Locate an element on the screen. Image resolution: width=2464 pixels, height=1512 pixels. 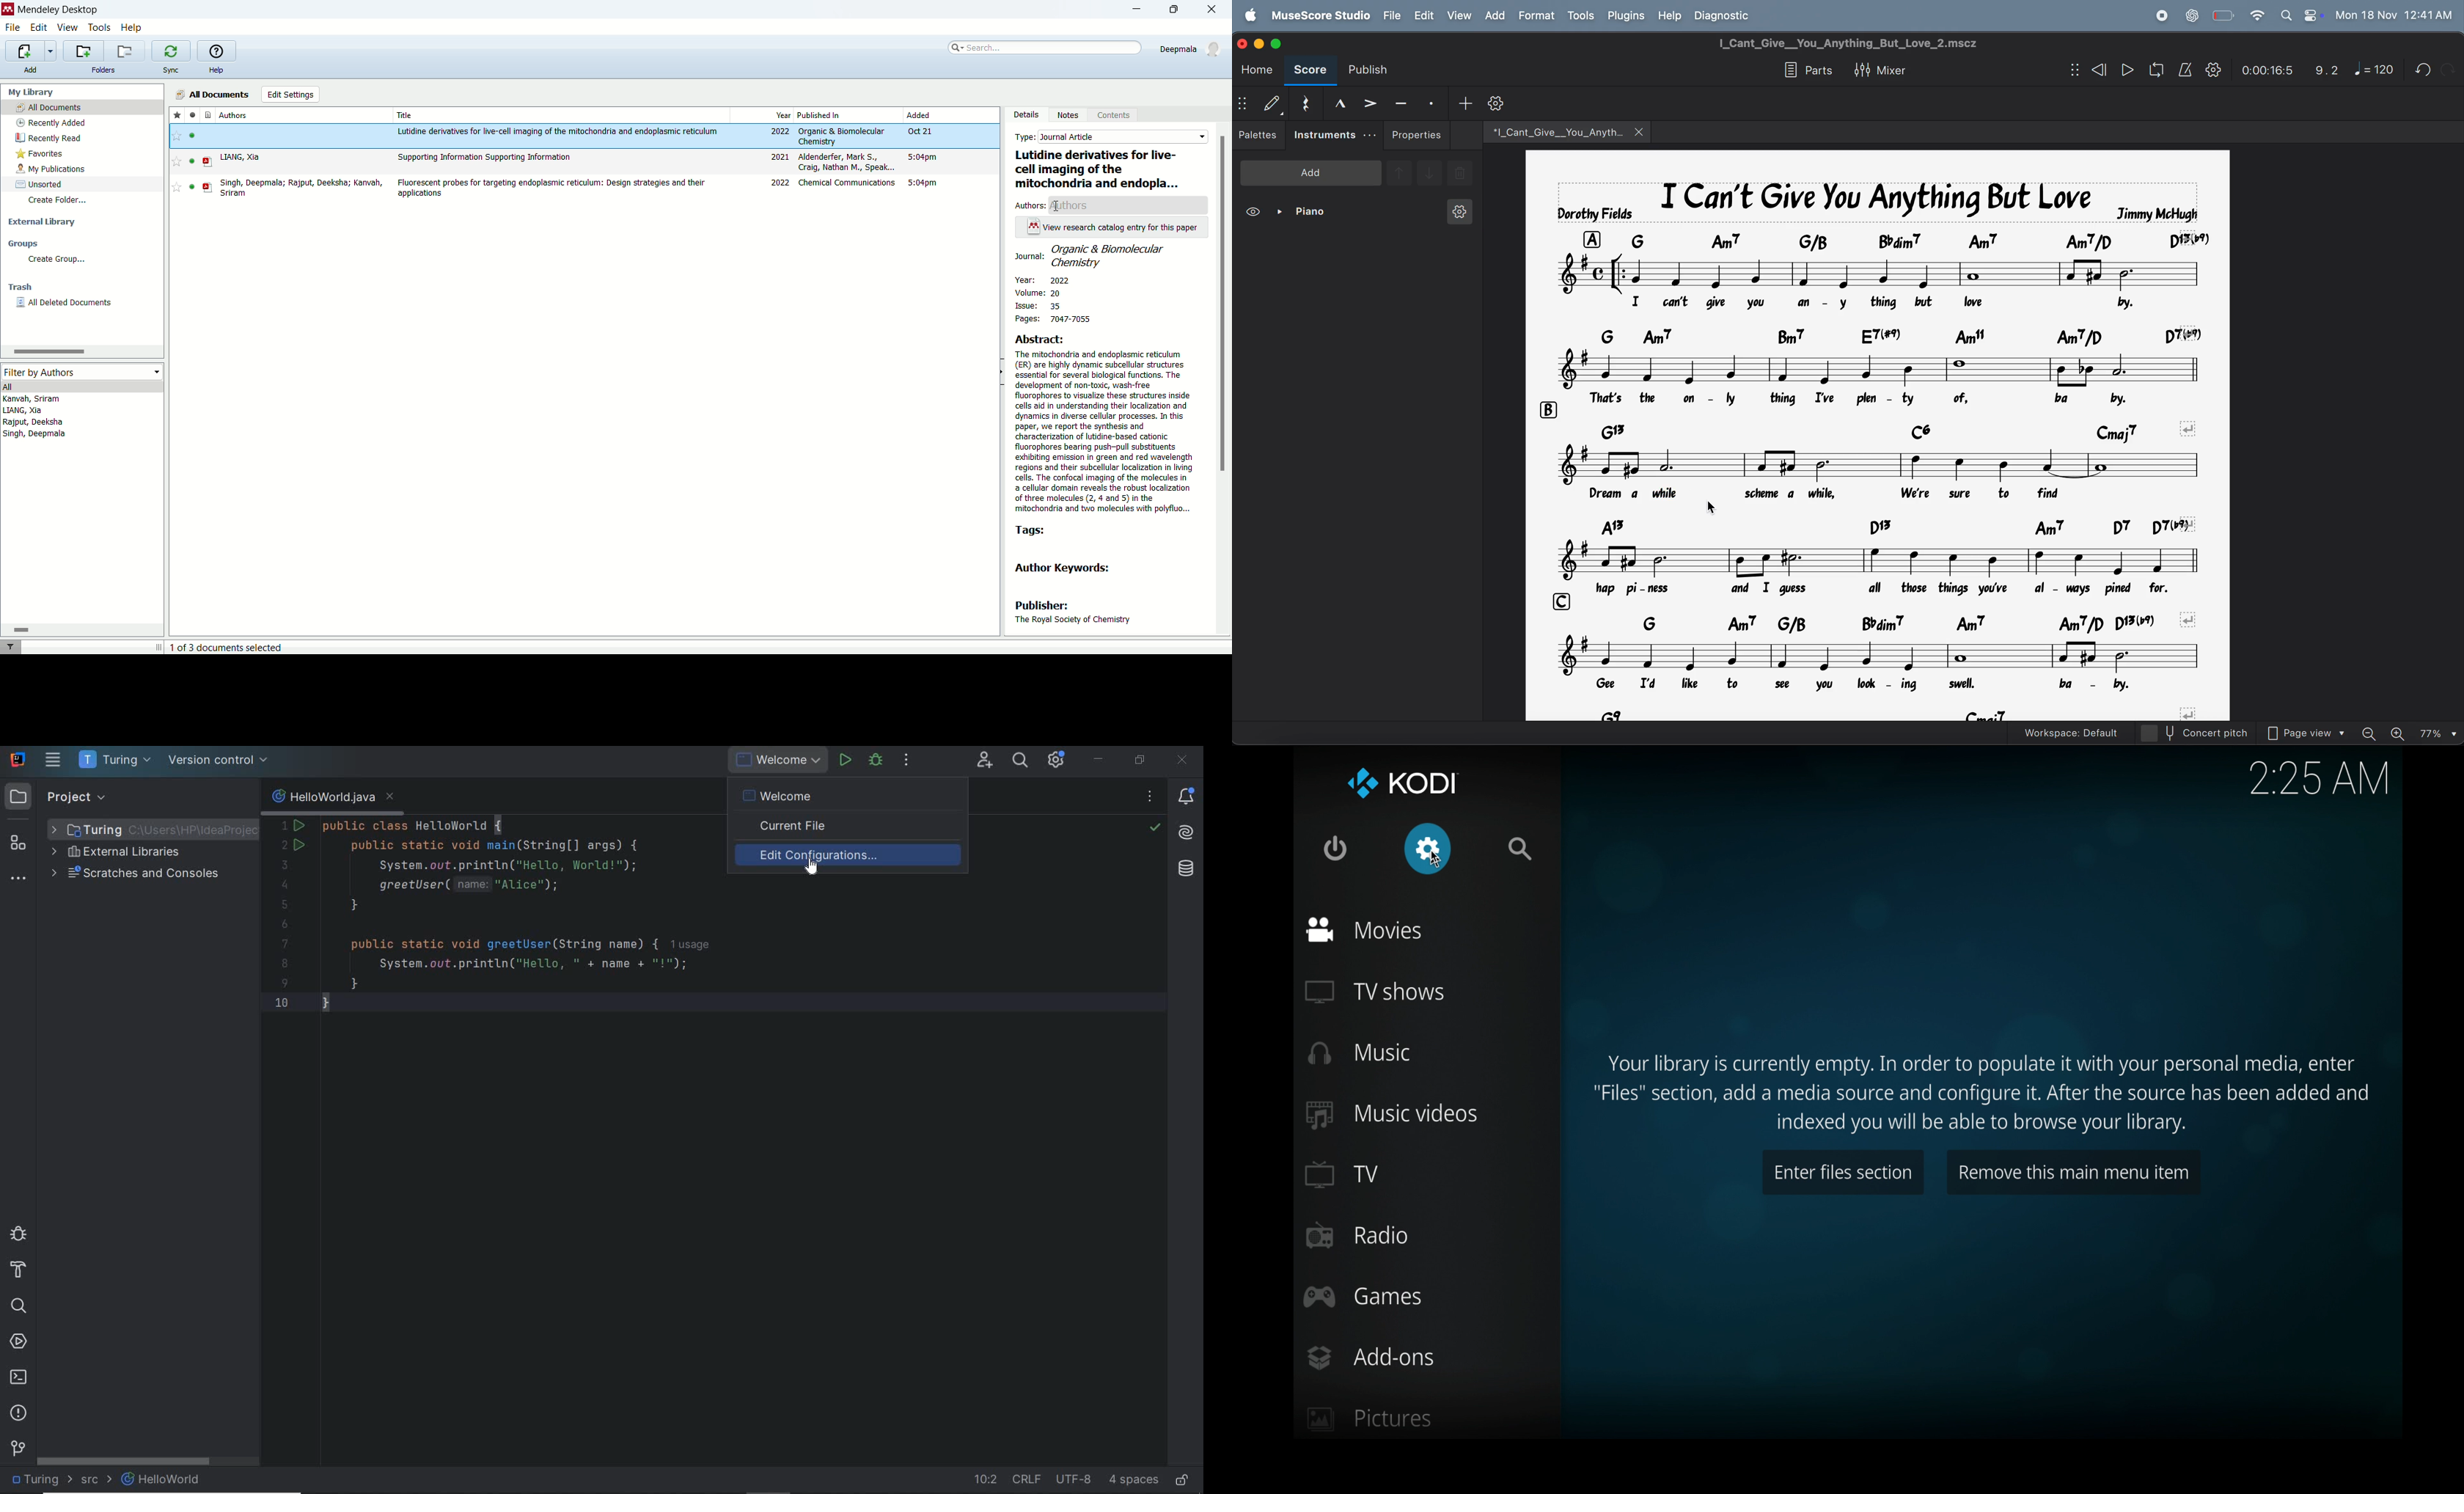
kodi is located at coordinates (1424, 784).